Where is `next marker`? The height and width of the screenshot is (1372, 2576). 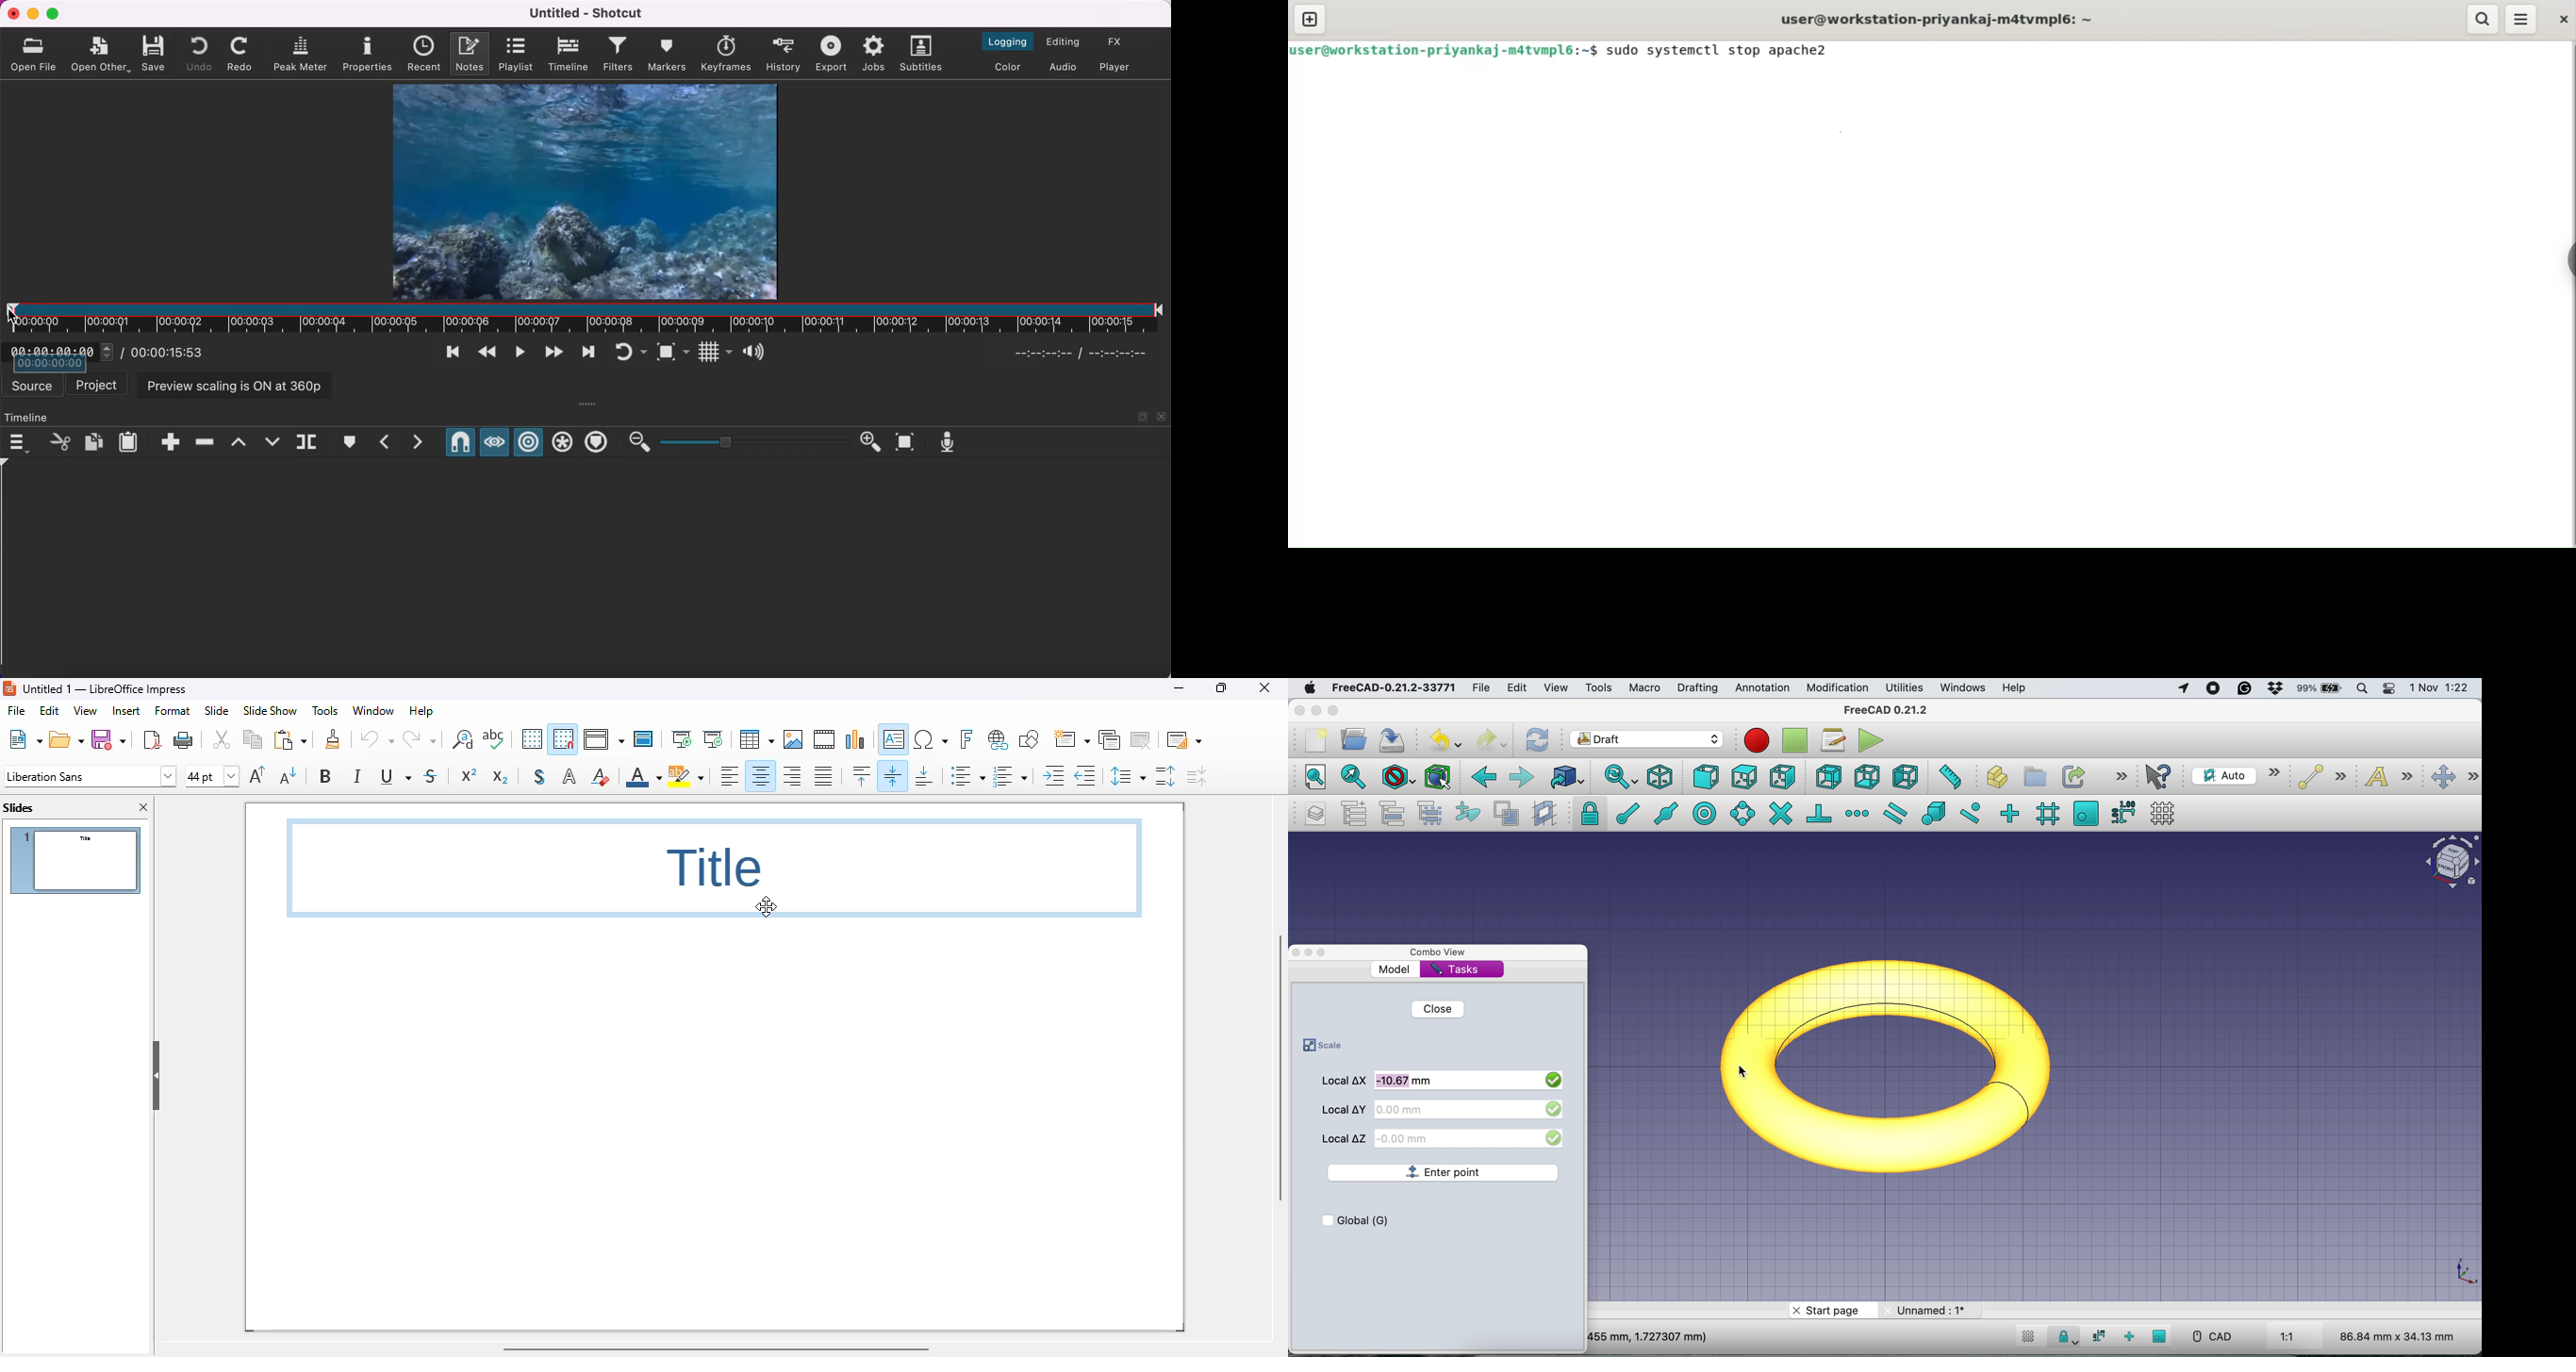
next marker is located at coordinates (420, 443).